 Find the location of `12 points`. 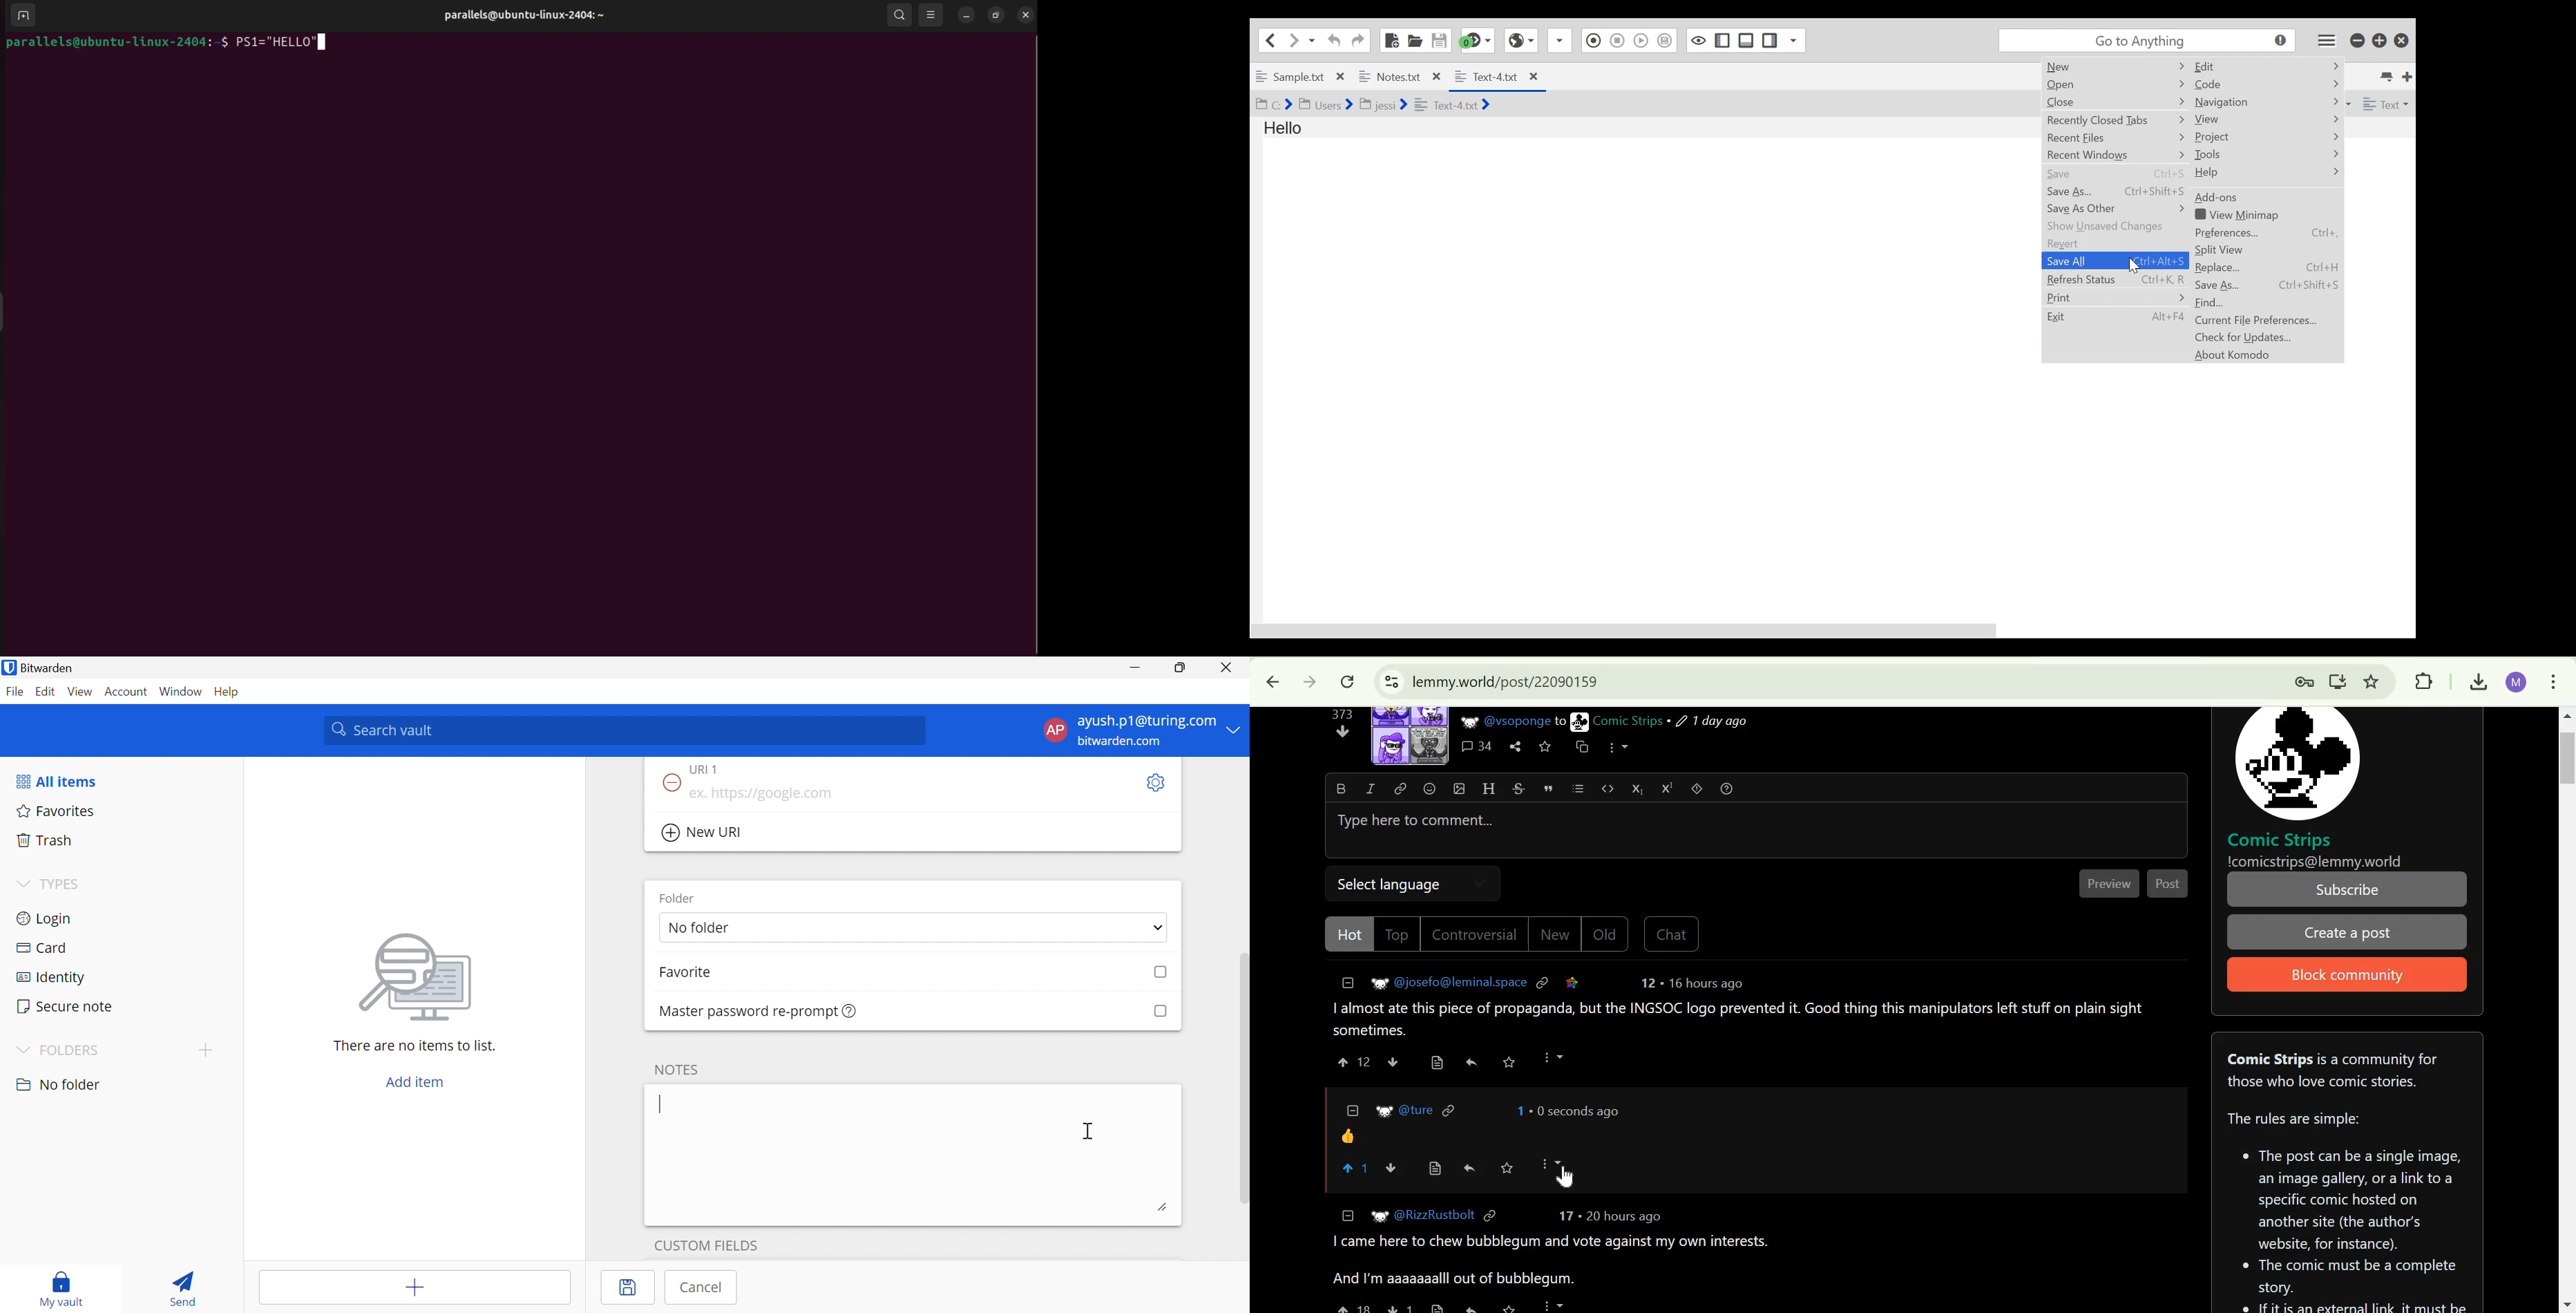

12 points is located at coordinates (1648, 983).